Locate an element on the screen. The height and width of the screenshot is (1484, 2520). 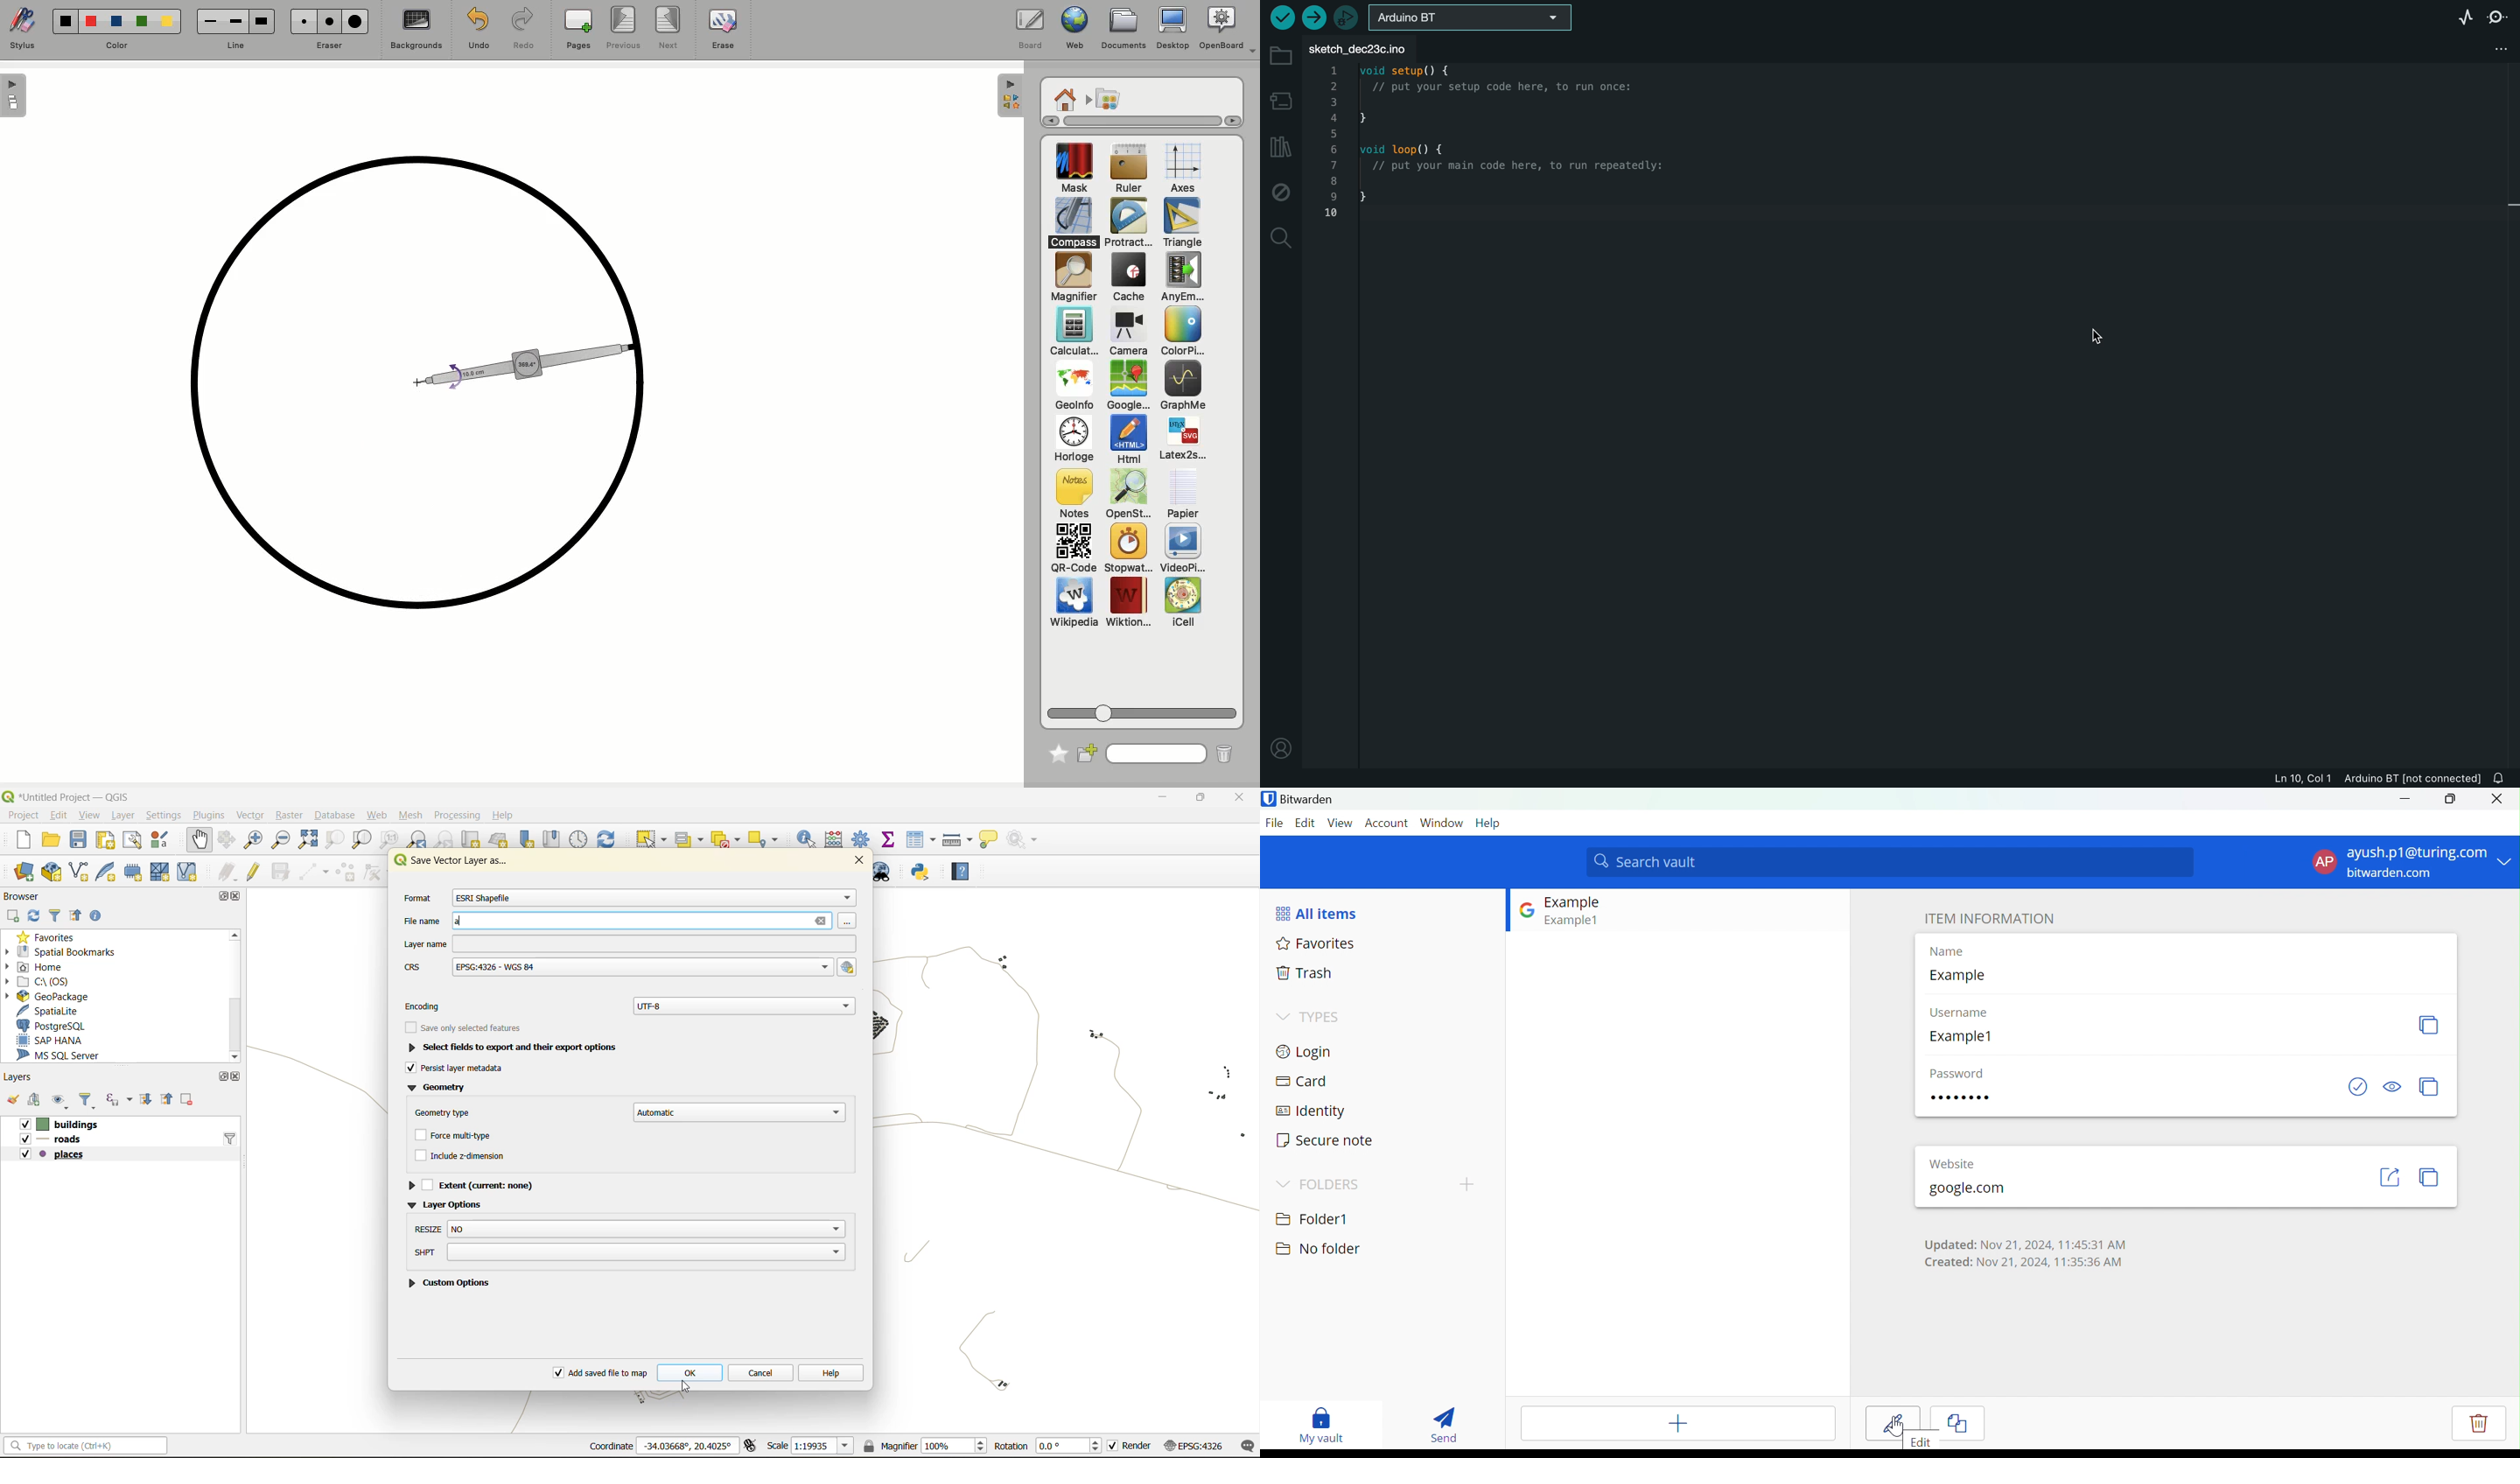
add is located at coordinates (38, 1101).